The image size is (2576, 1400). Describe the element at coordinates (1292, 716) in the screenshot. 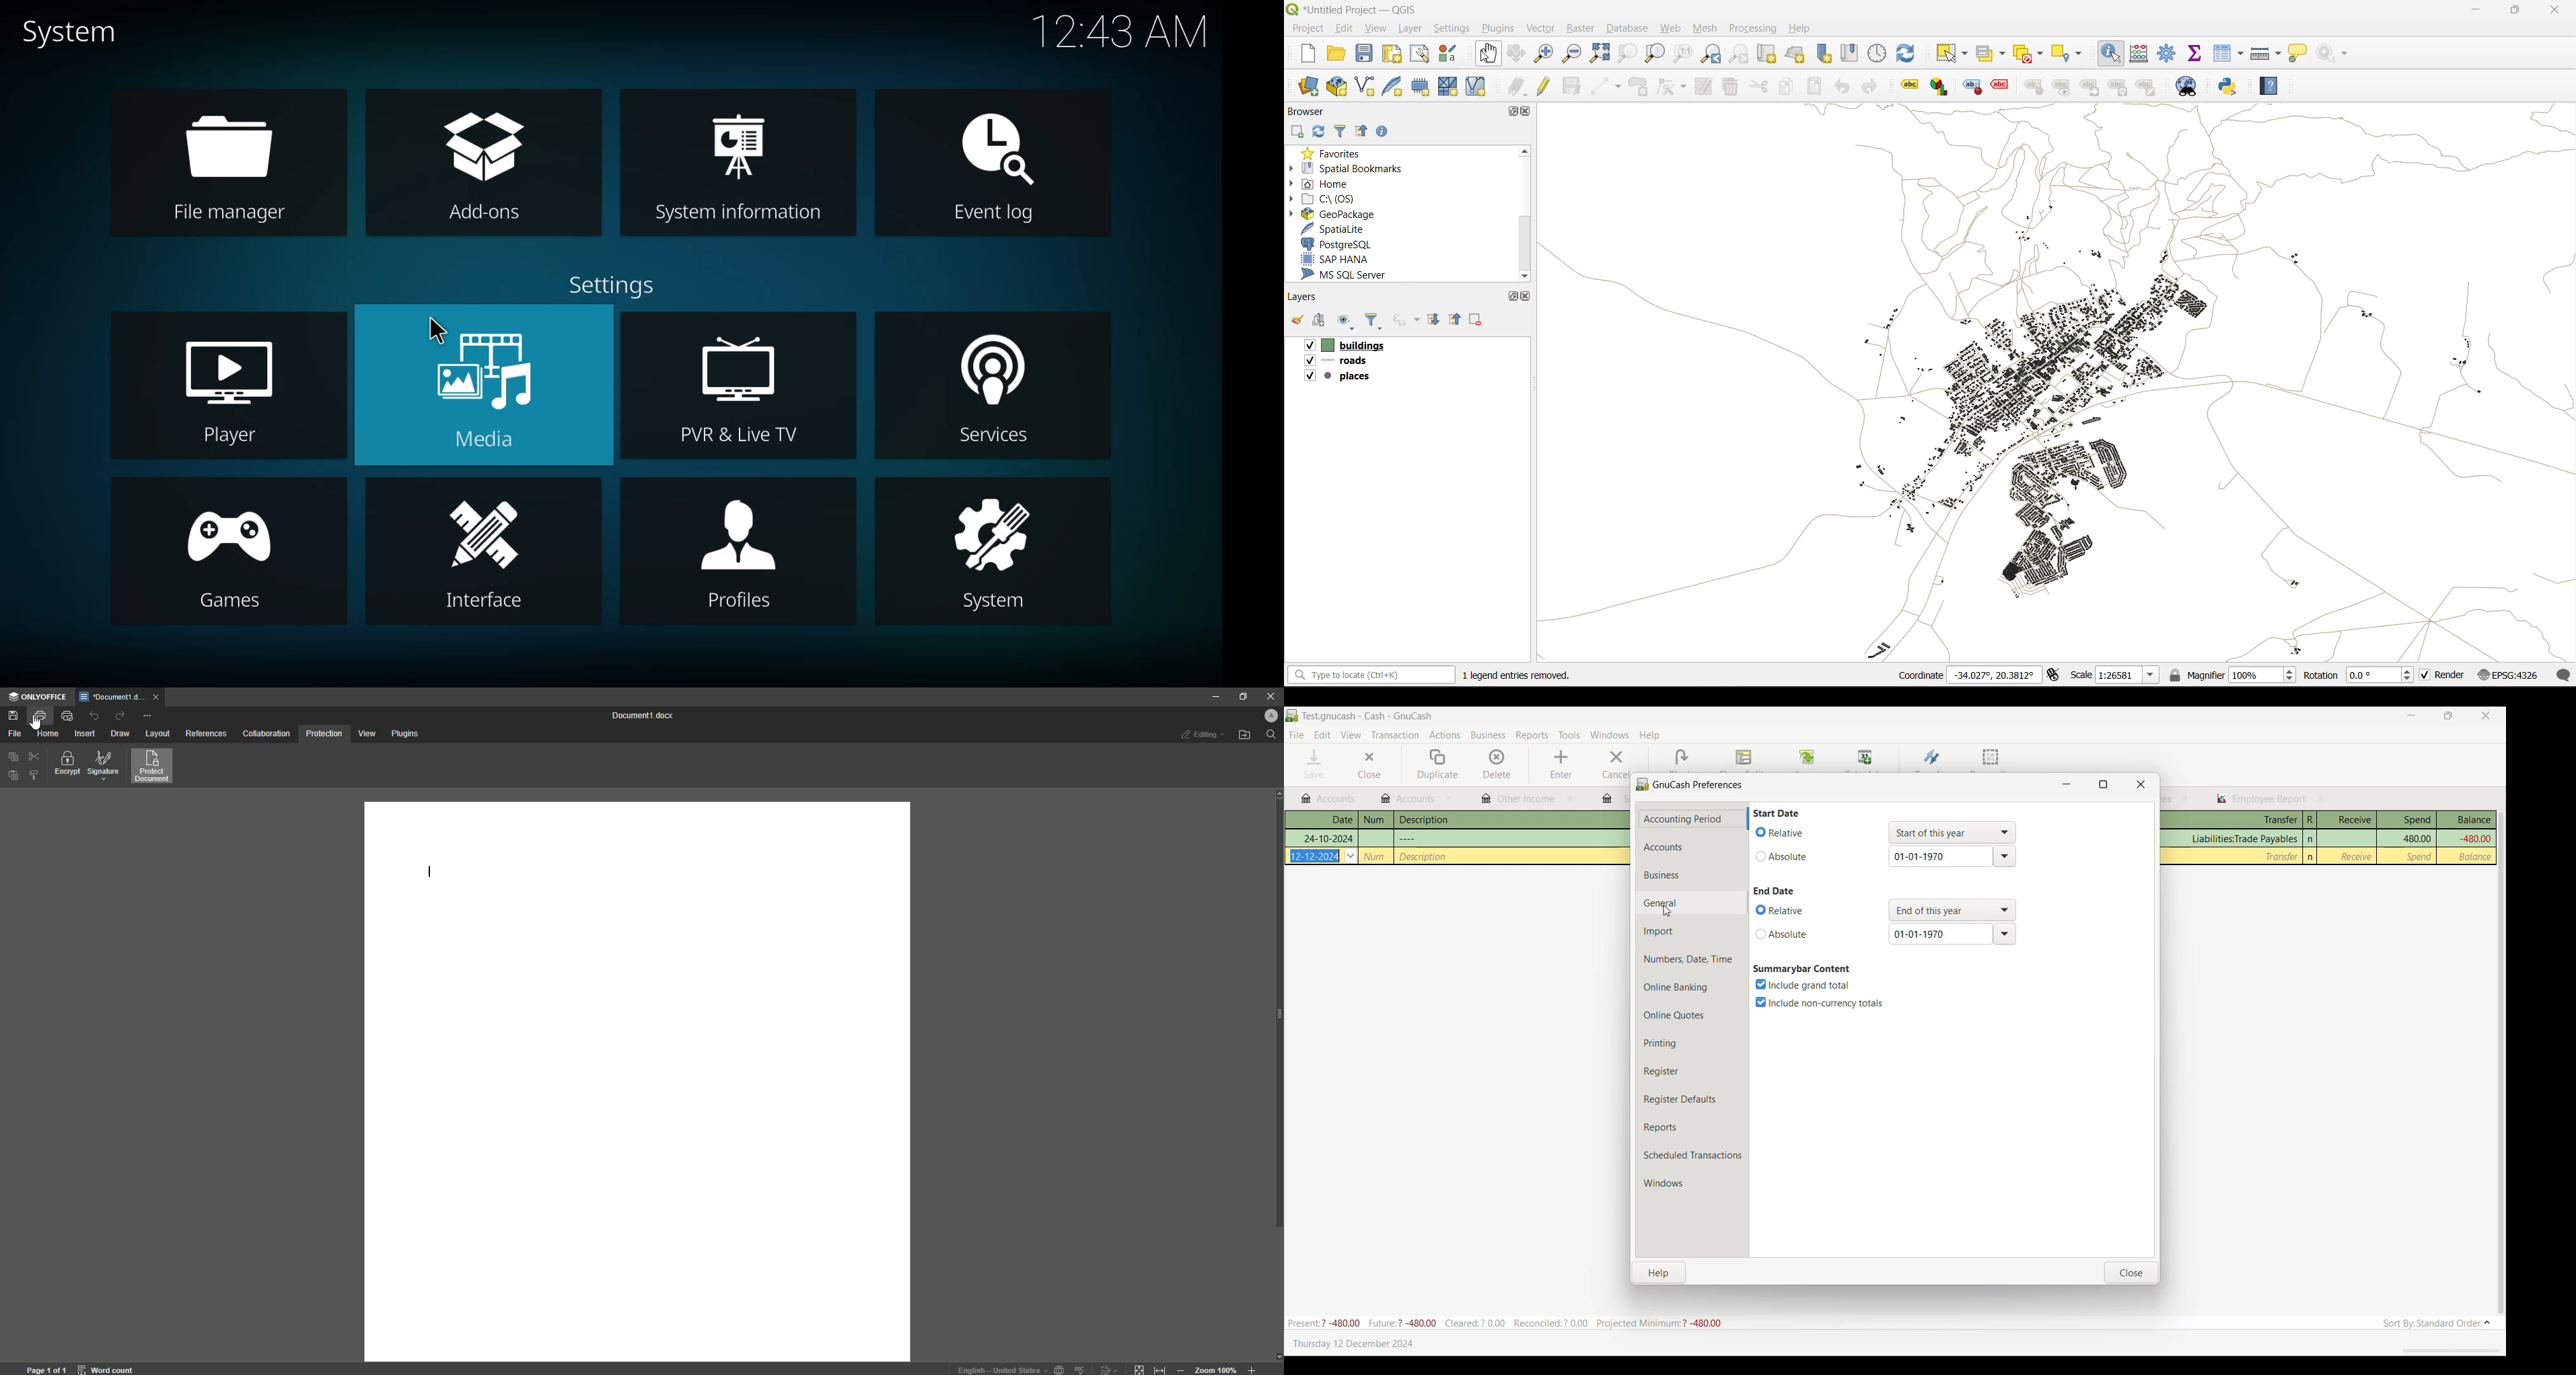

I see `Software logo` at that location.